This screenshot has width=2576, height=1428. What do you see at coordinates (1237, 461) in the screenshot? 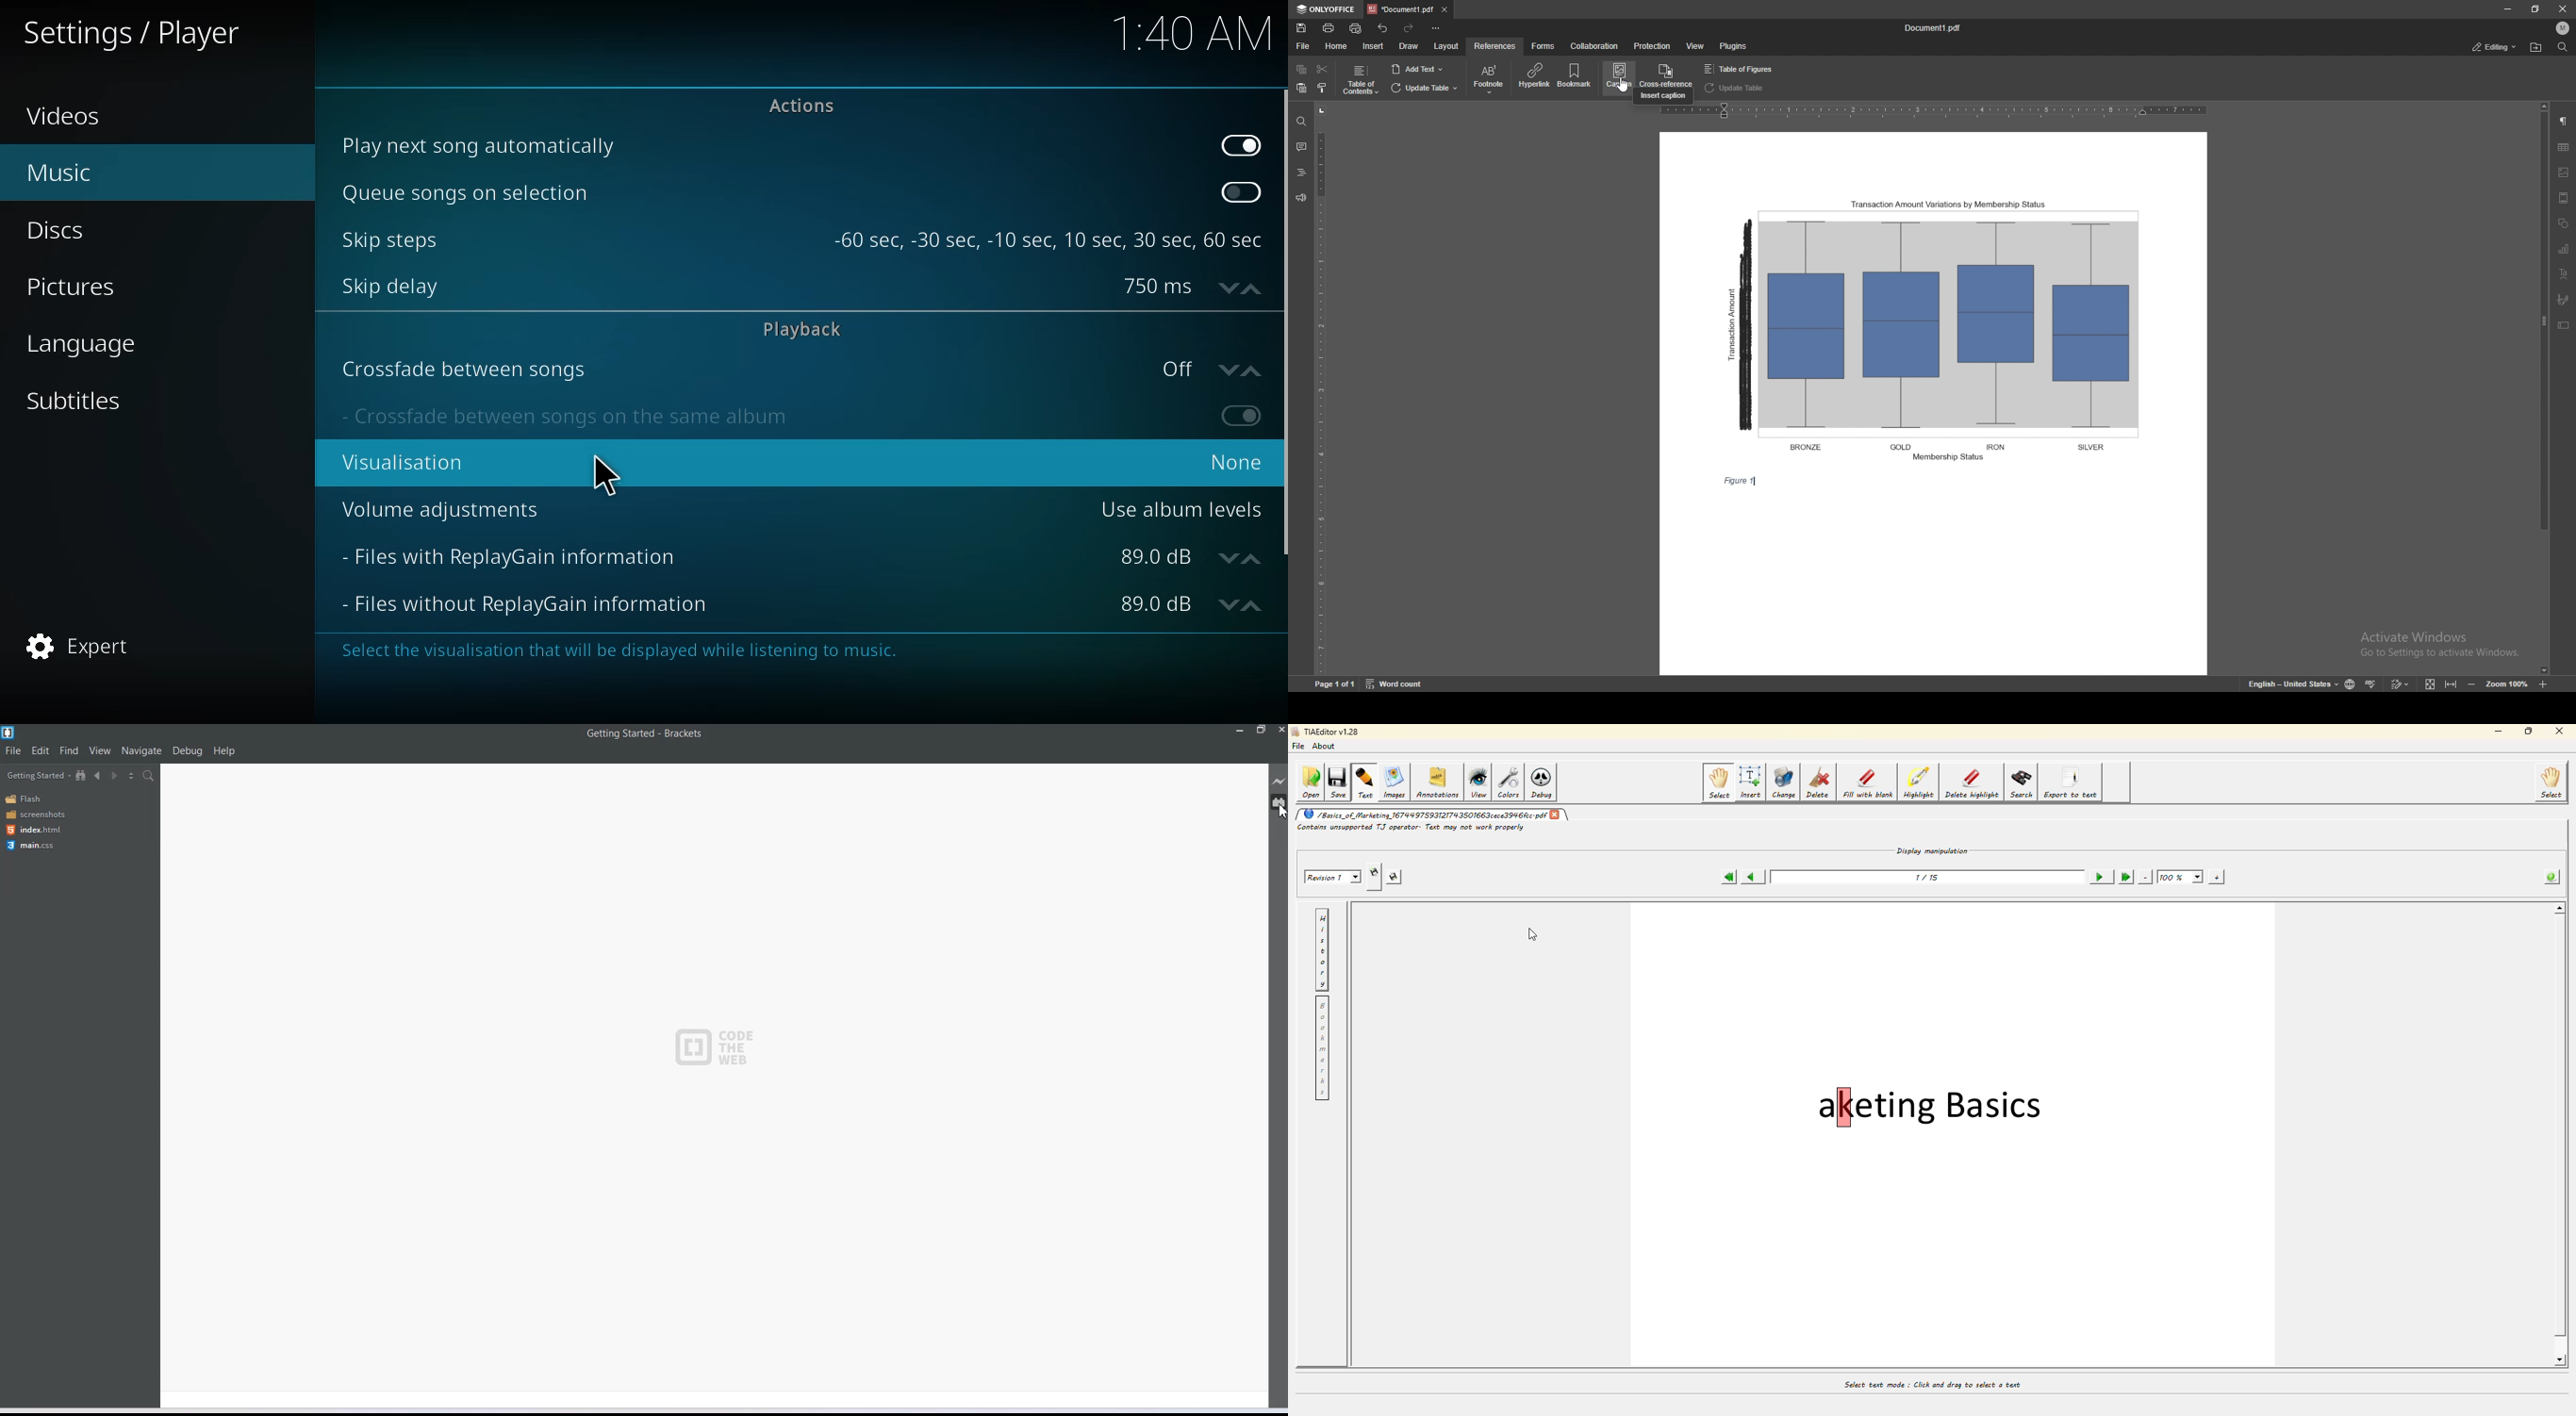
I see `none` at bounding box center [1237, 461].